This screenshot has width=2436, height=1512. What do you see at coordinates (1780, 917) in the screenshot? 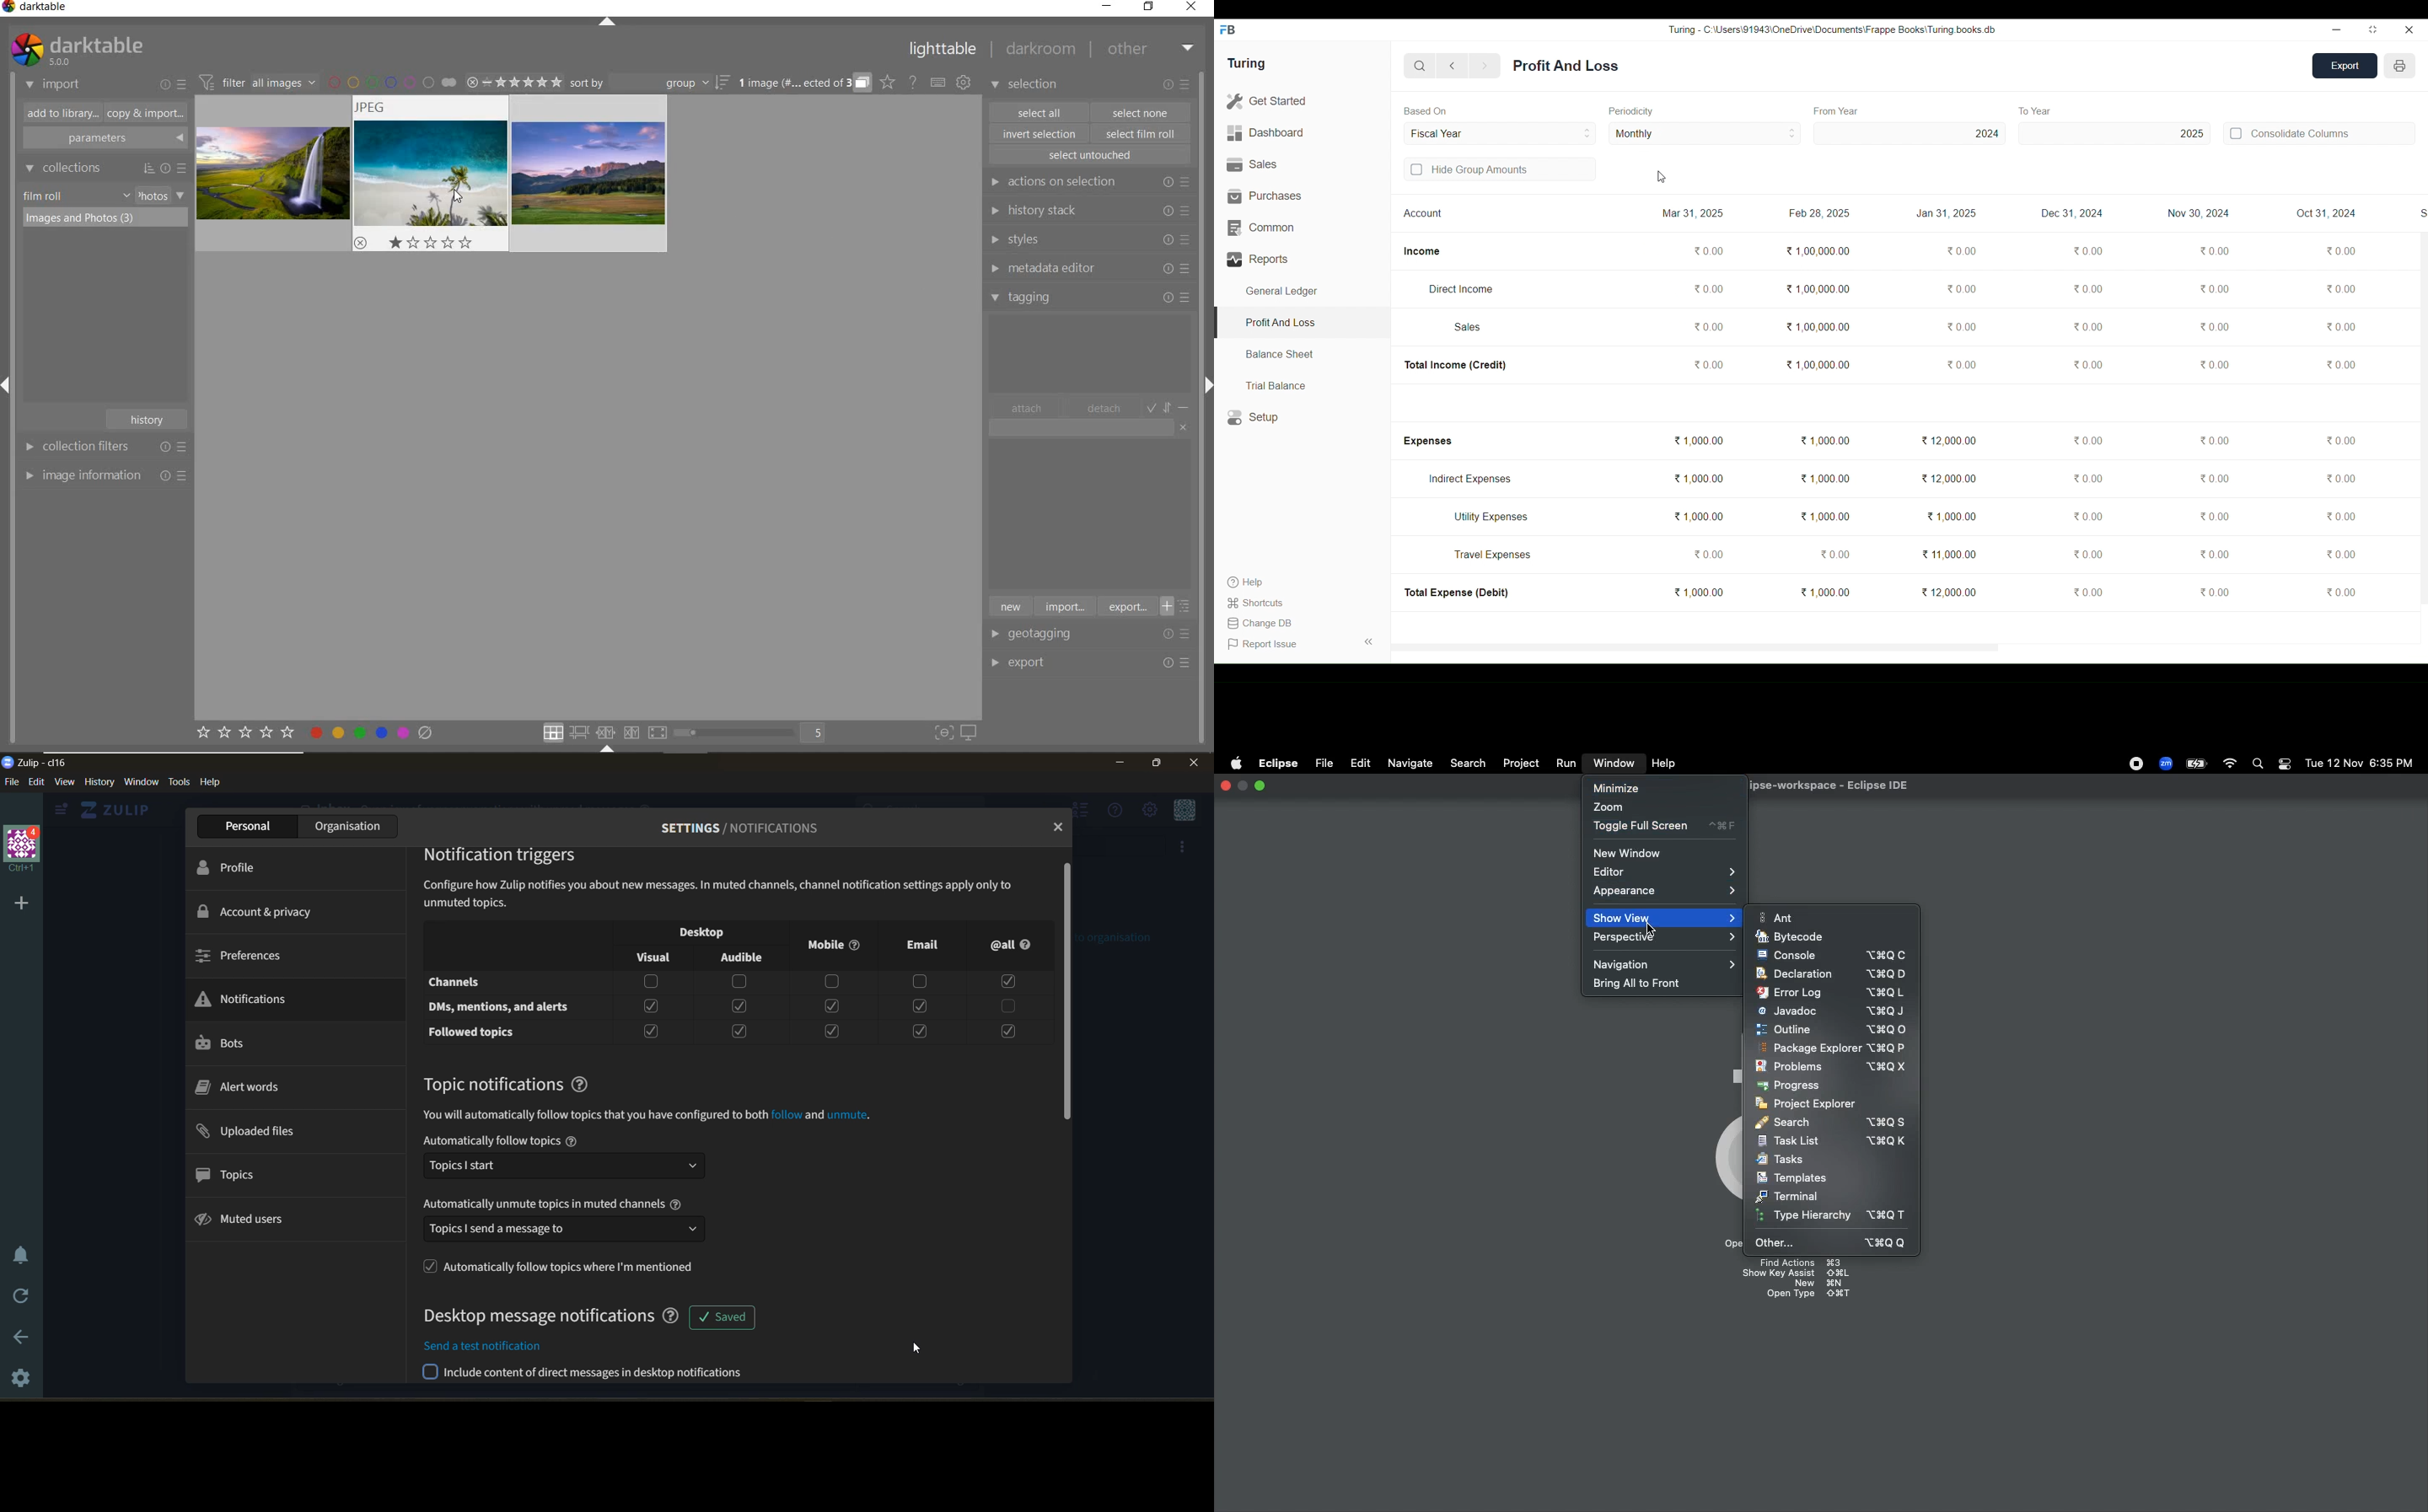
I see `Ant` at bounding box center [1780, 917].